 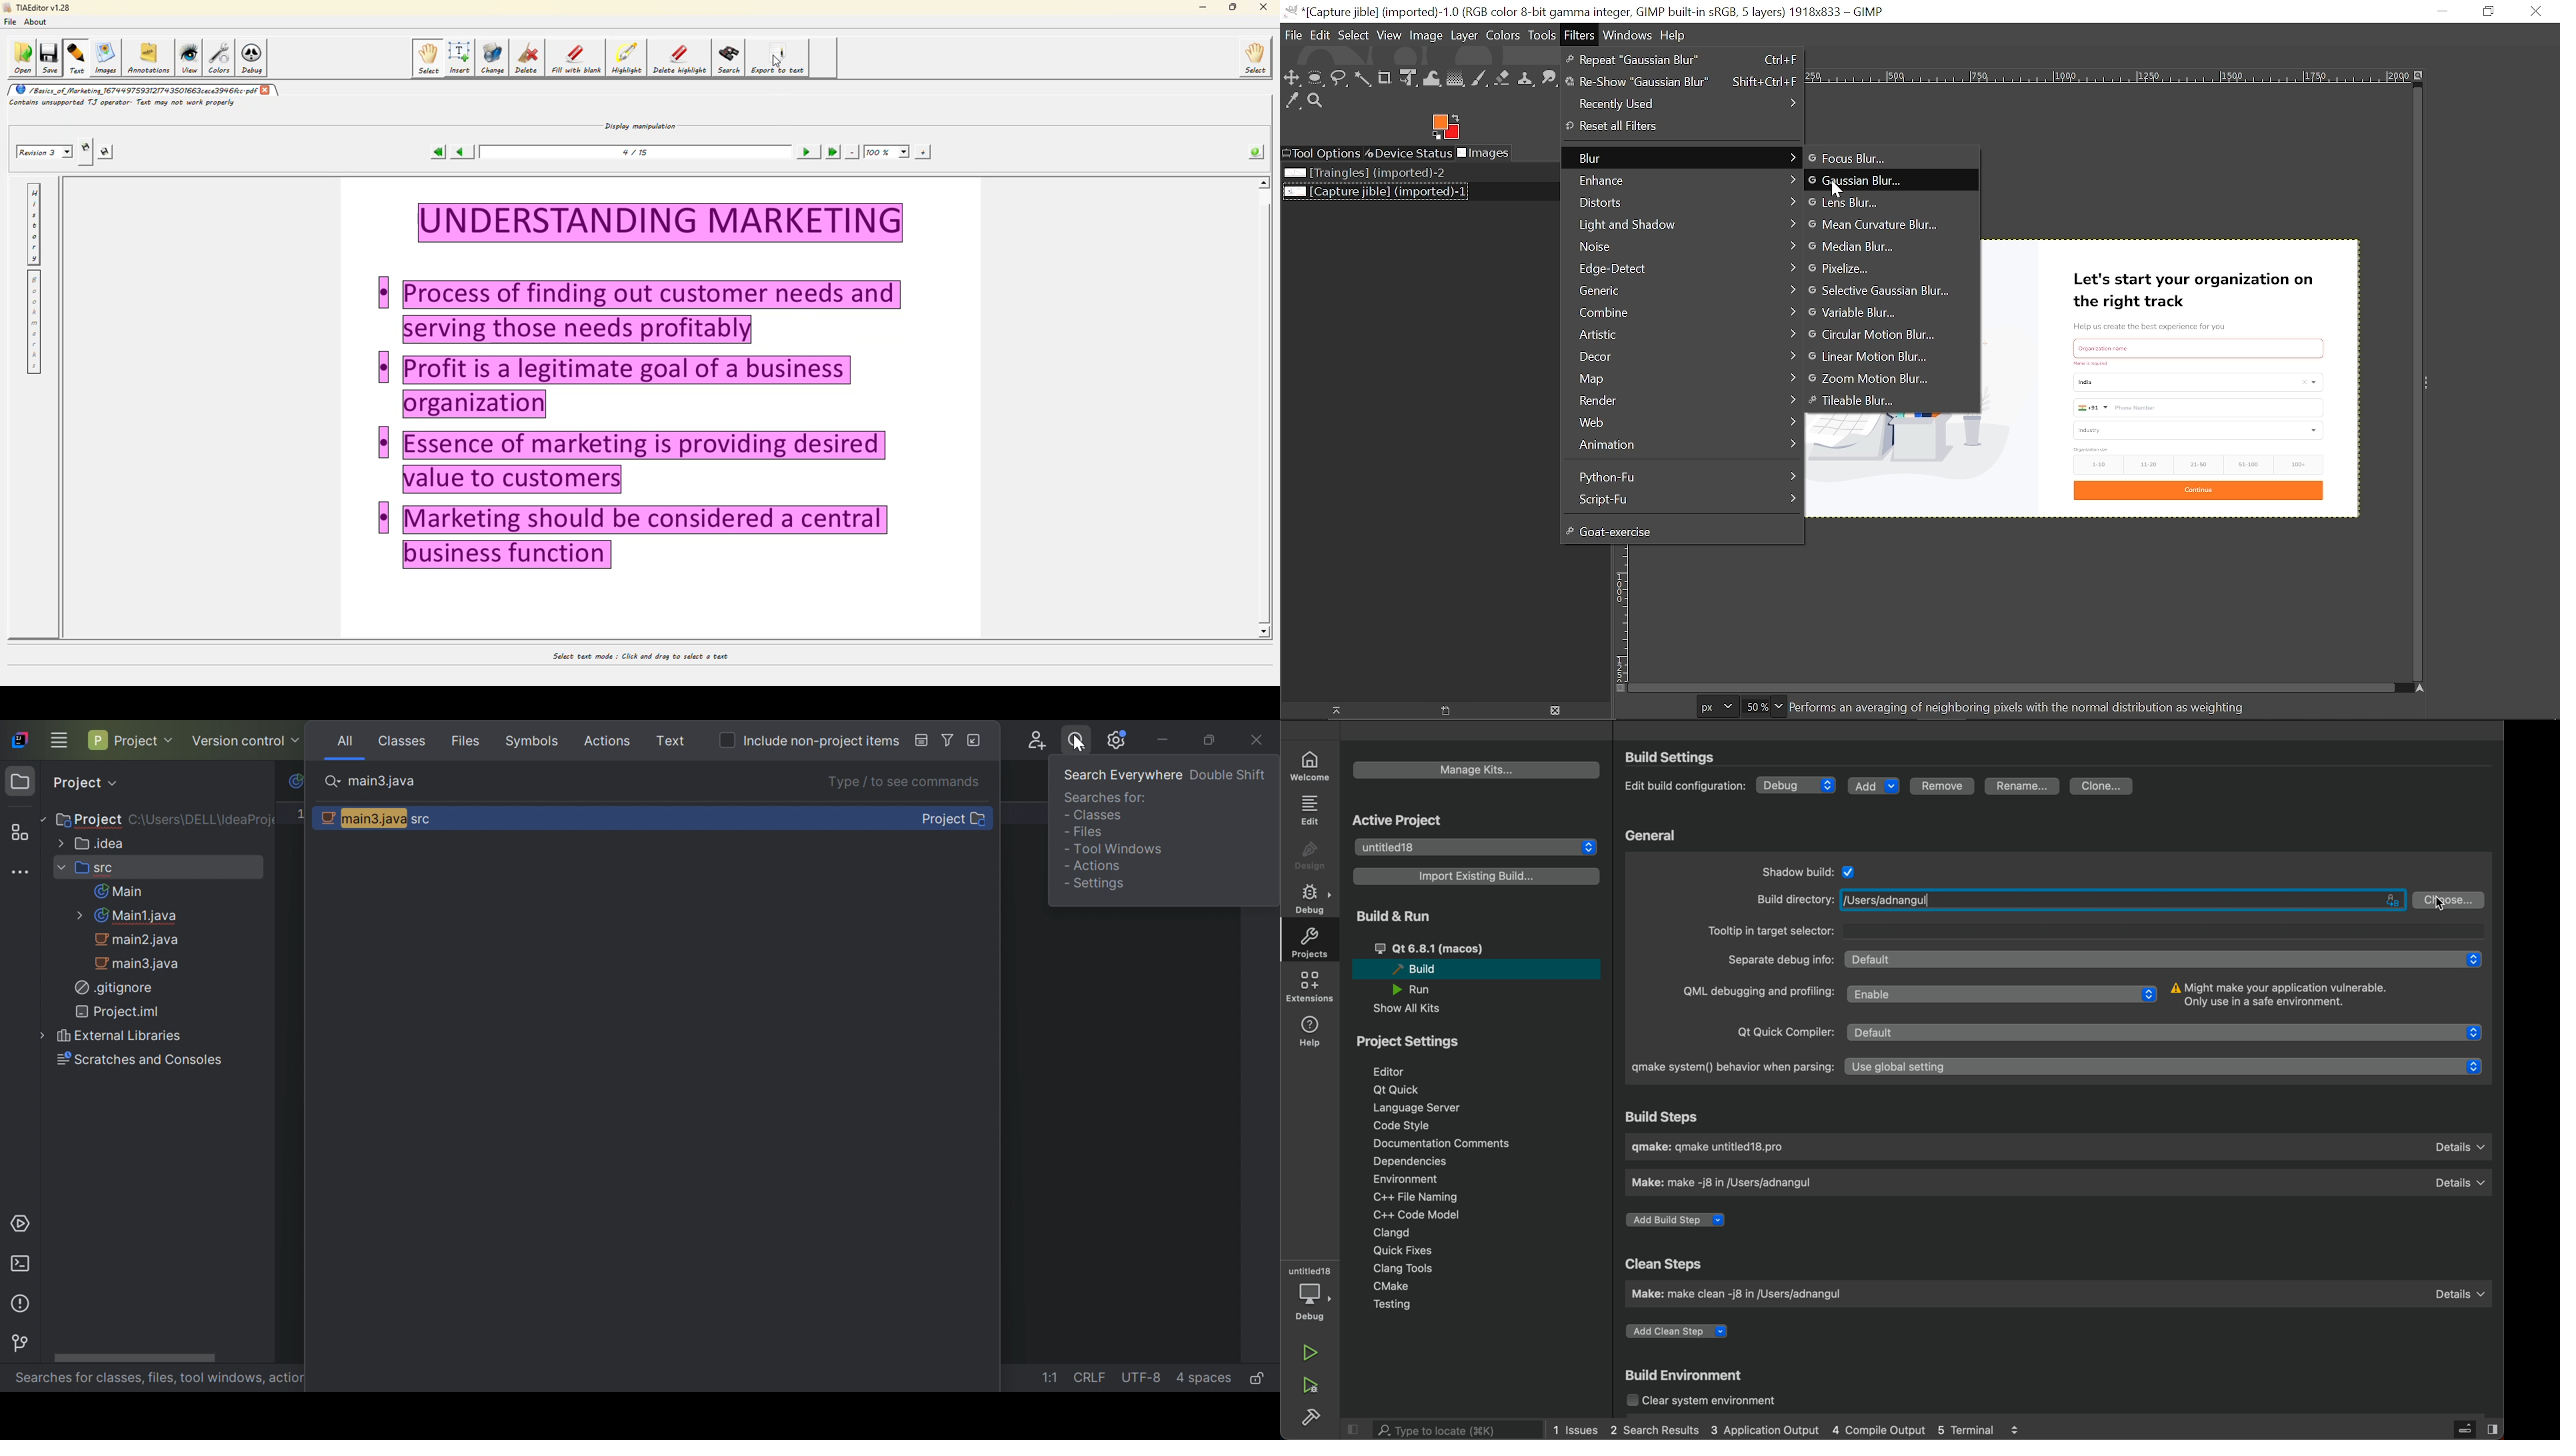 What do you see at coordinates (1321, 153) in the screenshot?
I see `Tool options` at bounding box center [1321, 153].